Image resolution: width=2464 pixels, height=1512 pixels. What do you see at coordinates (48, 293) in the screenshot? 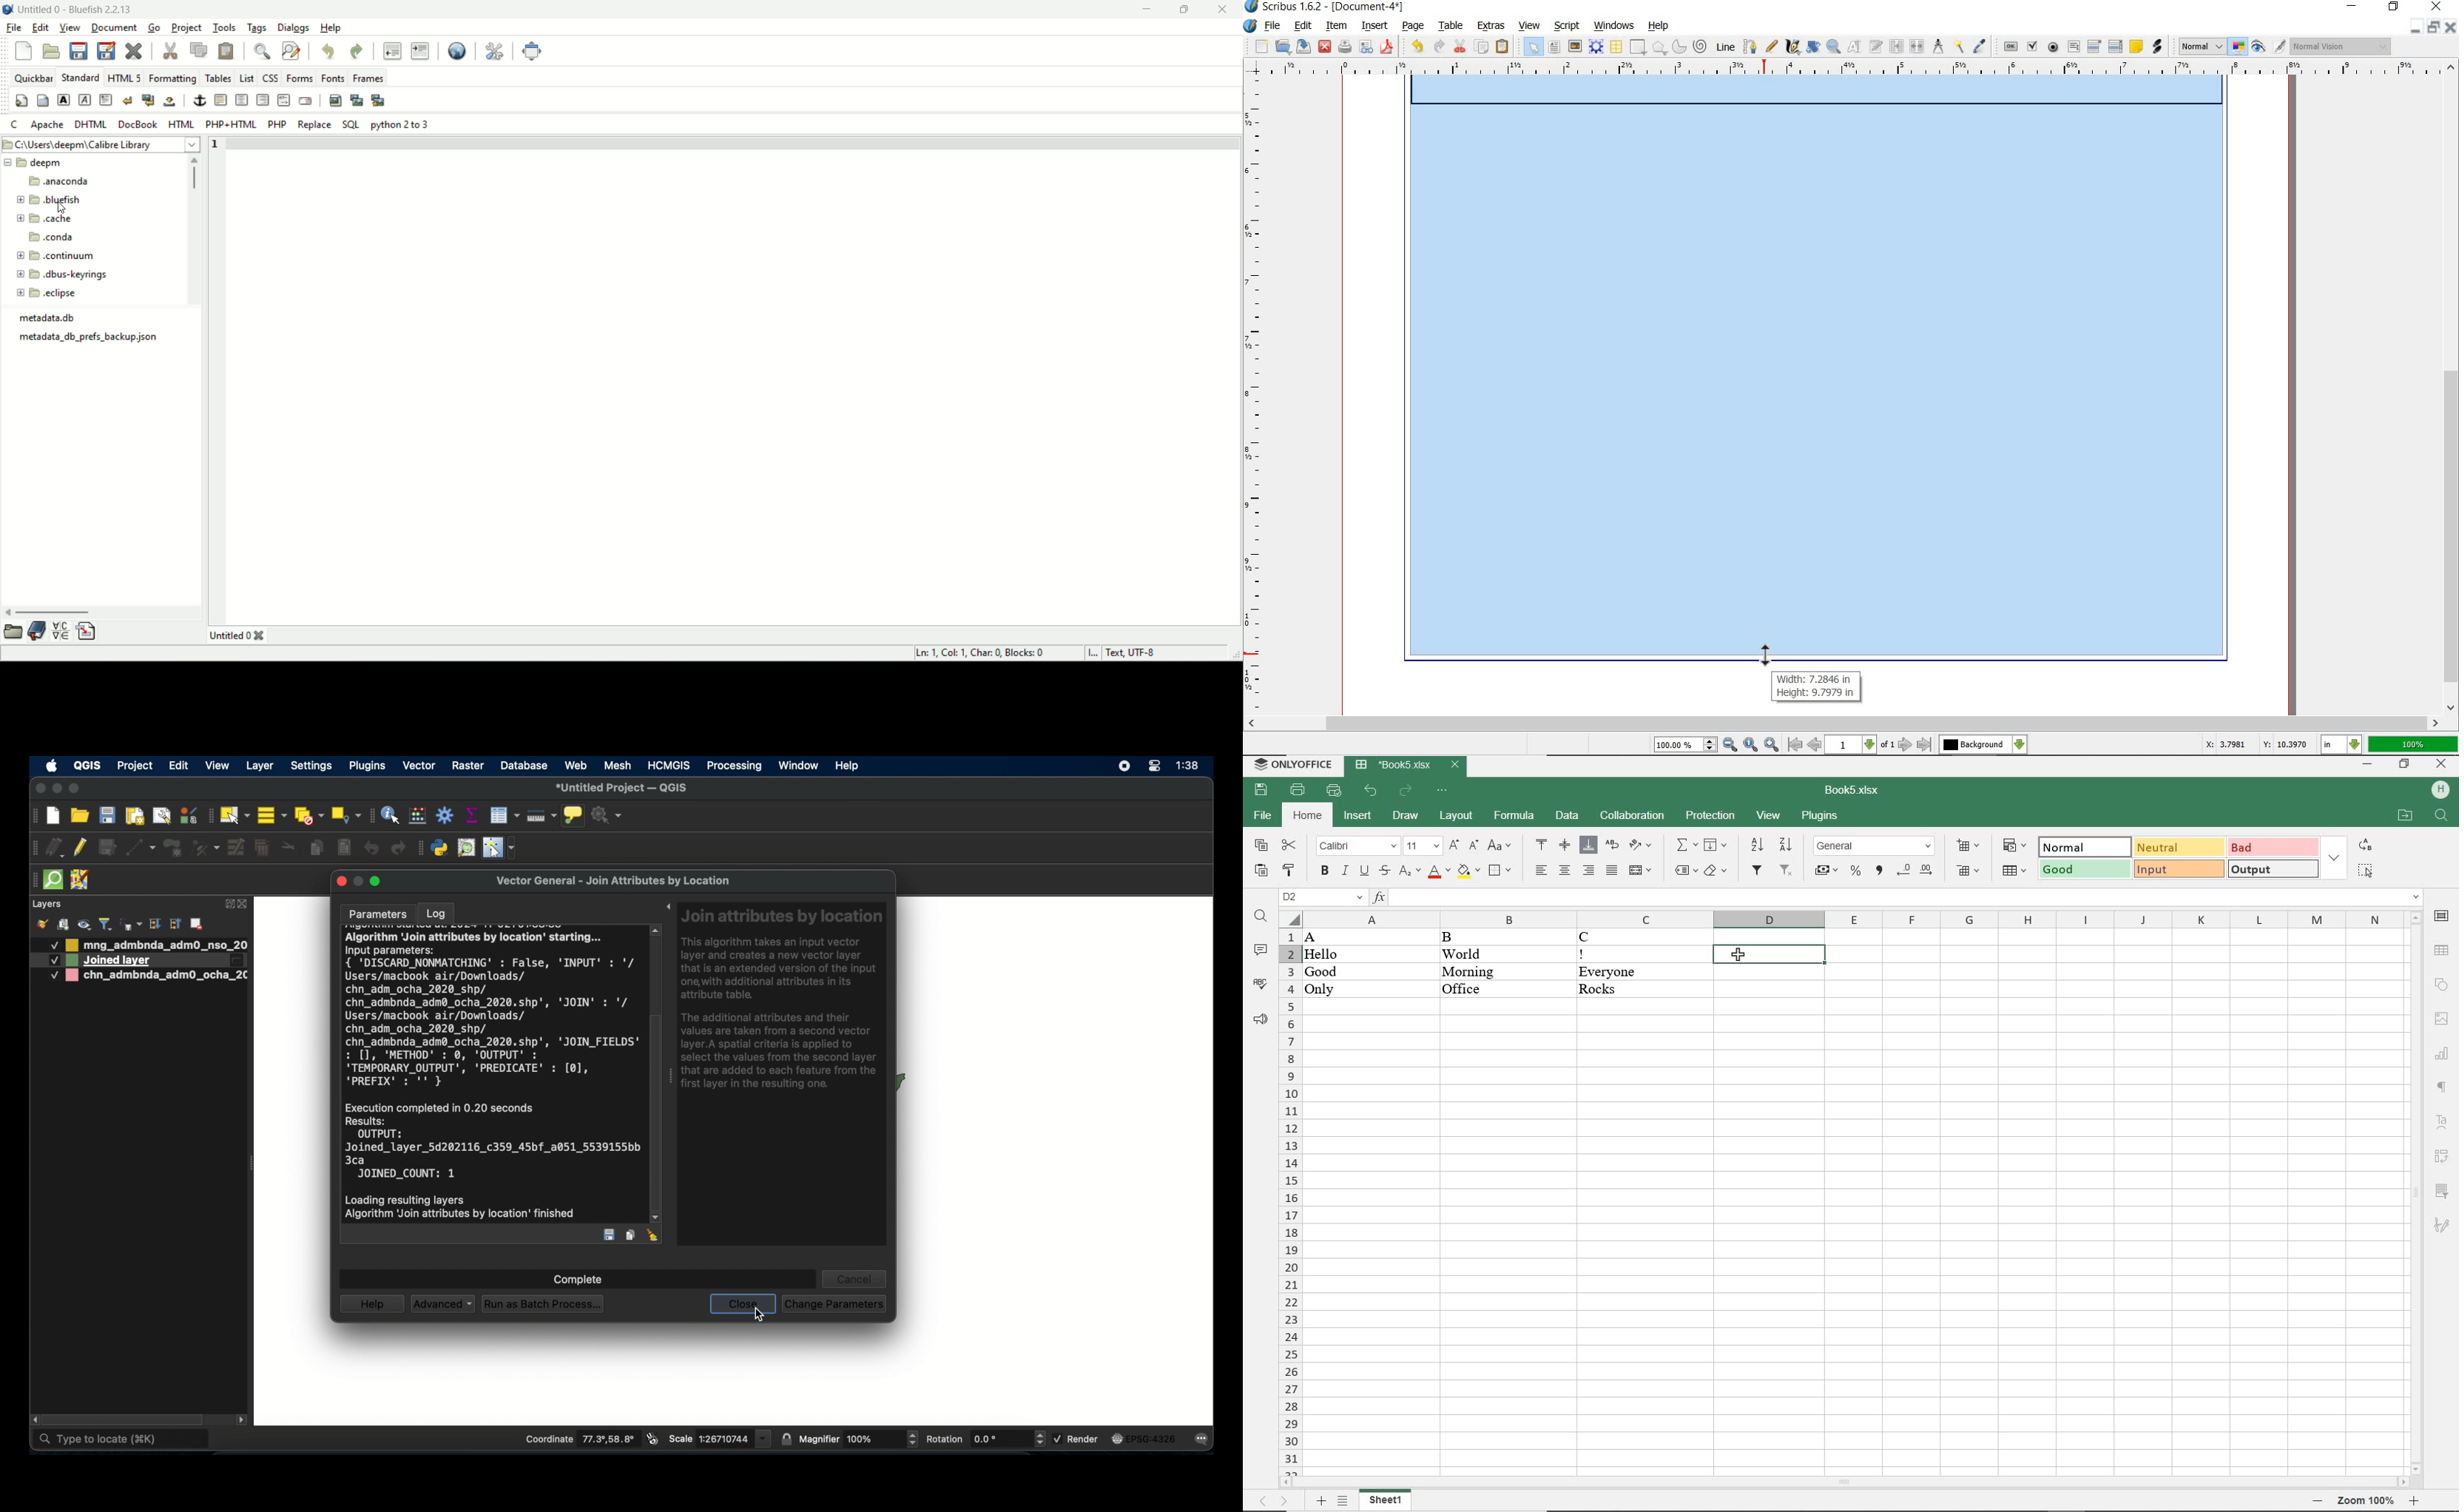
I see `eclipse` at bounding box center [48, 293].